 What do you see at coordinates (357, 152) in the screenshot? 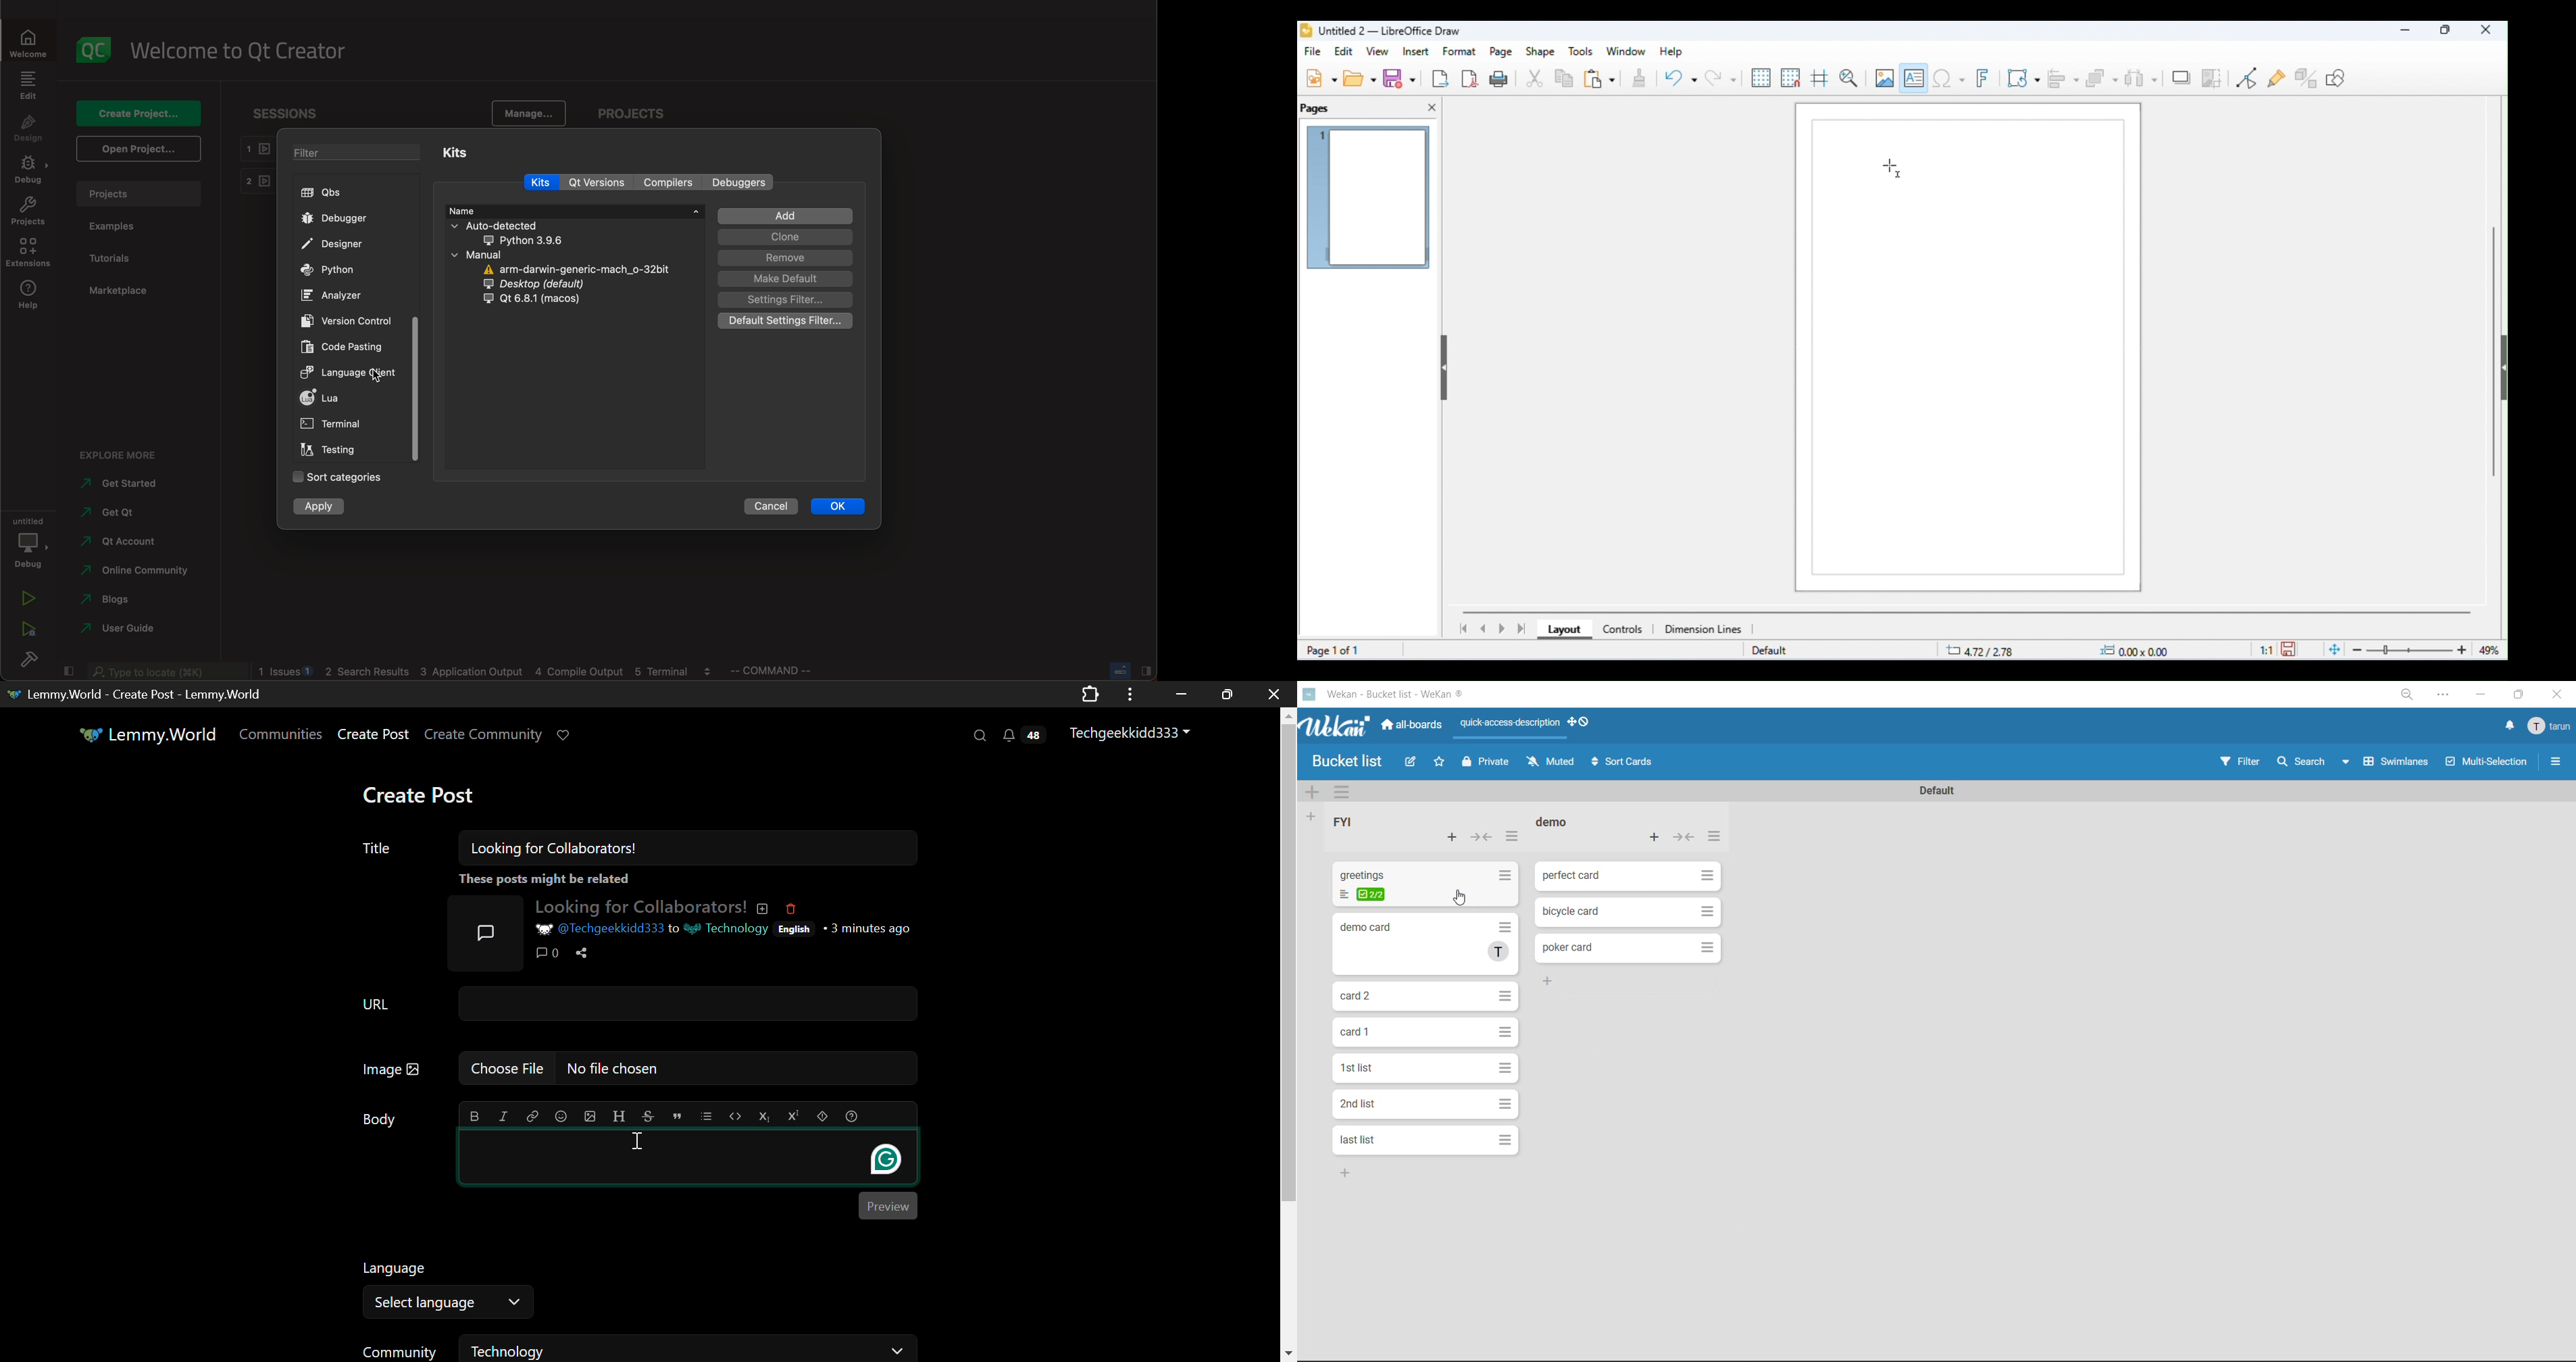
I see `filters` at bounding box center [357, 152].